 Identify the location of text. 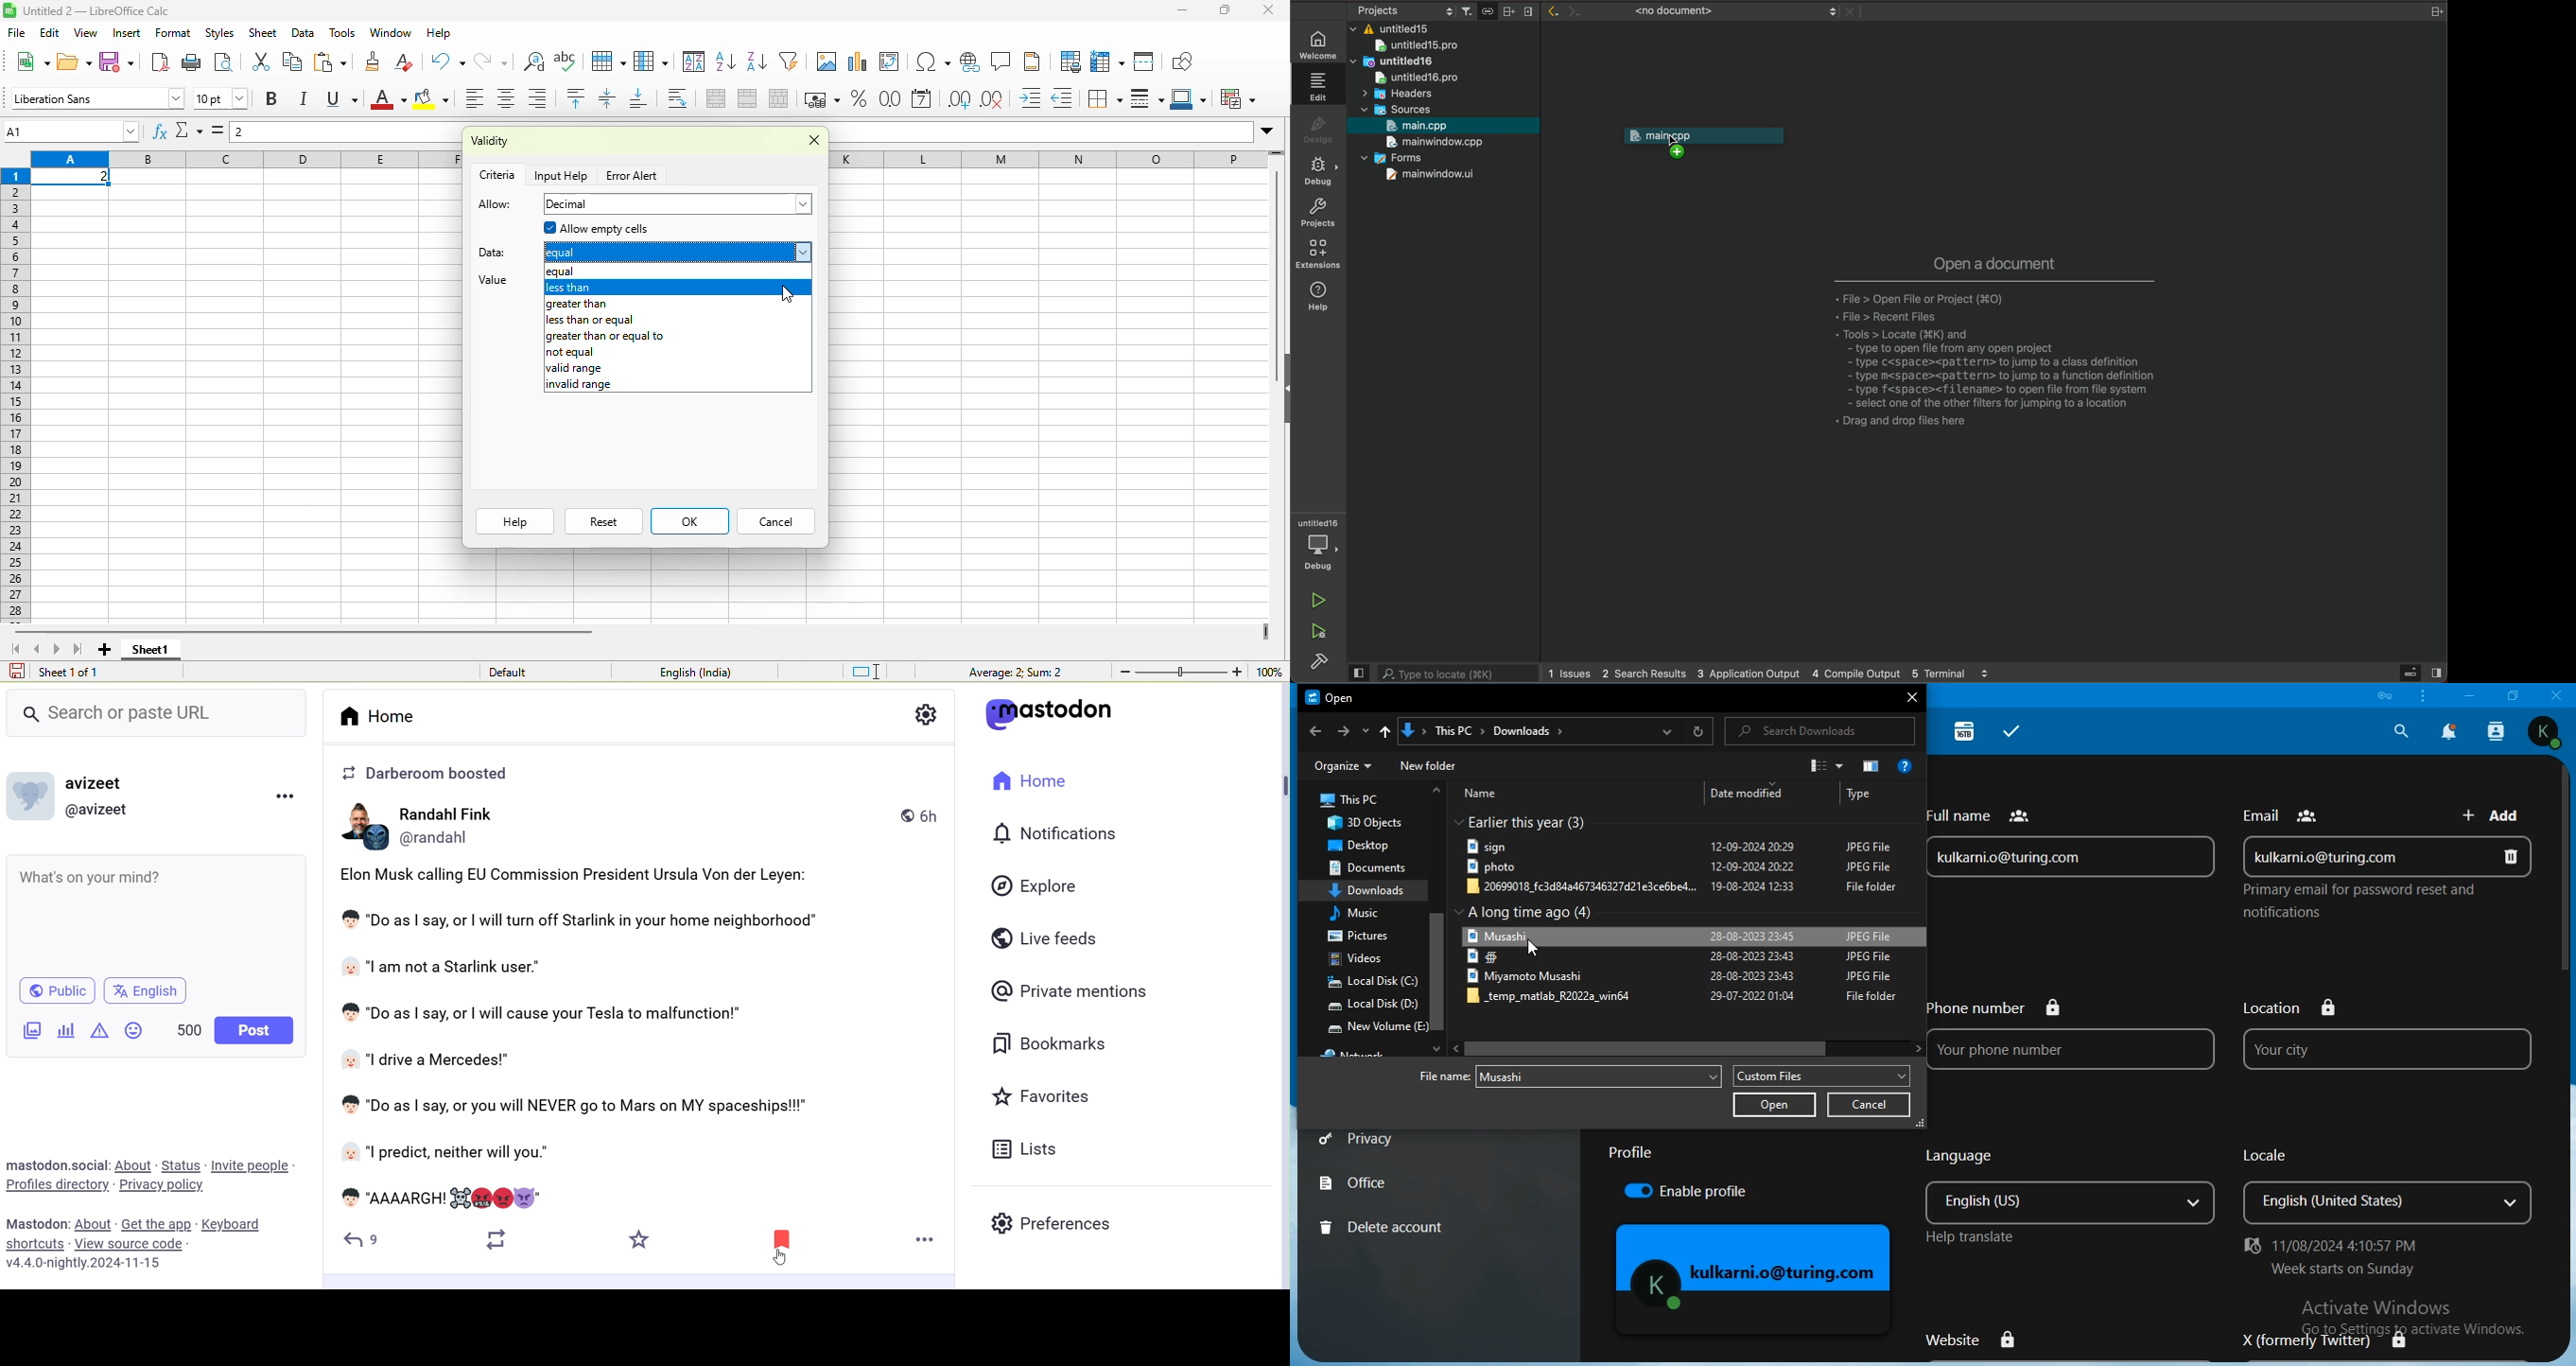
(2349, 1258).